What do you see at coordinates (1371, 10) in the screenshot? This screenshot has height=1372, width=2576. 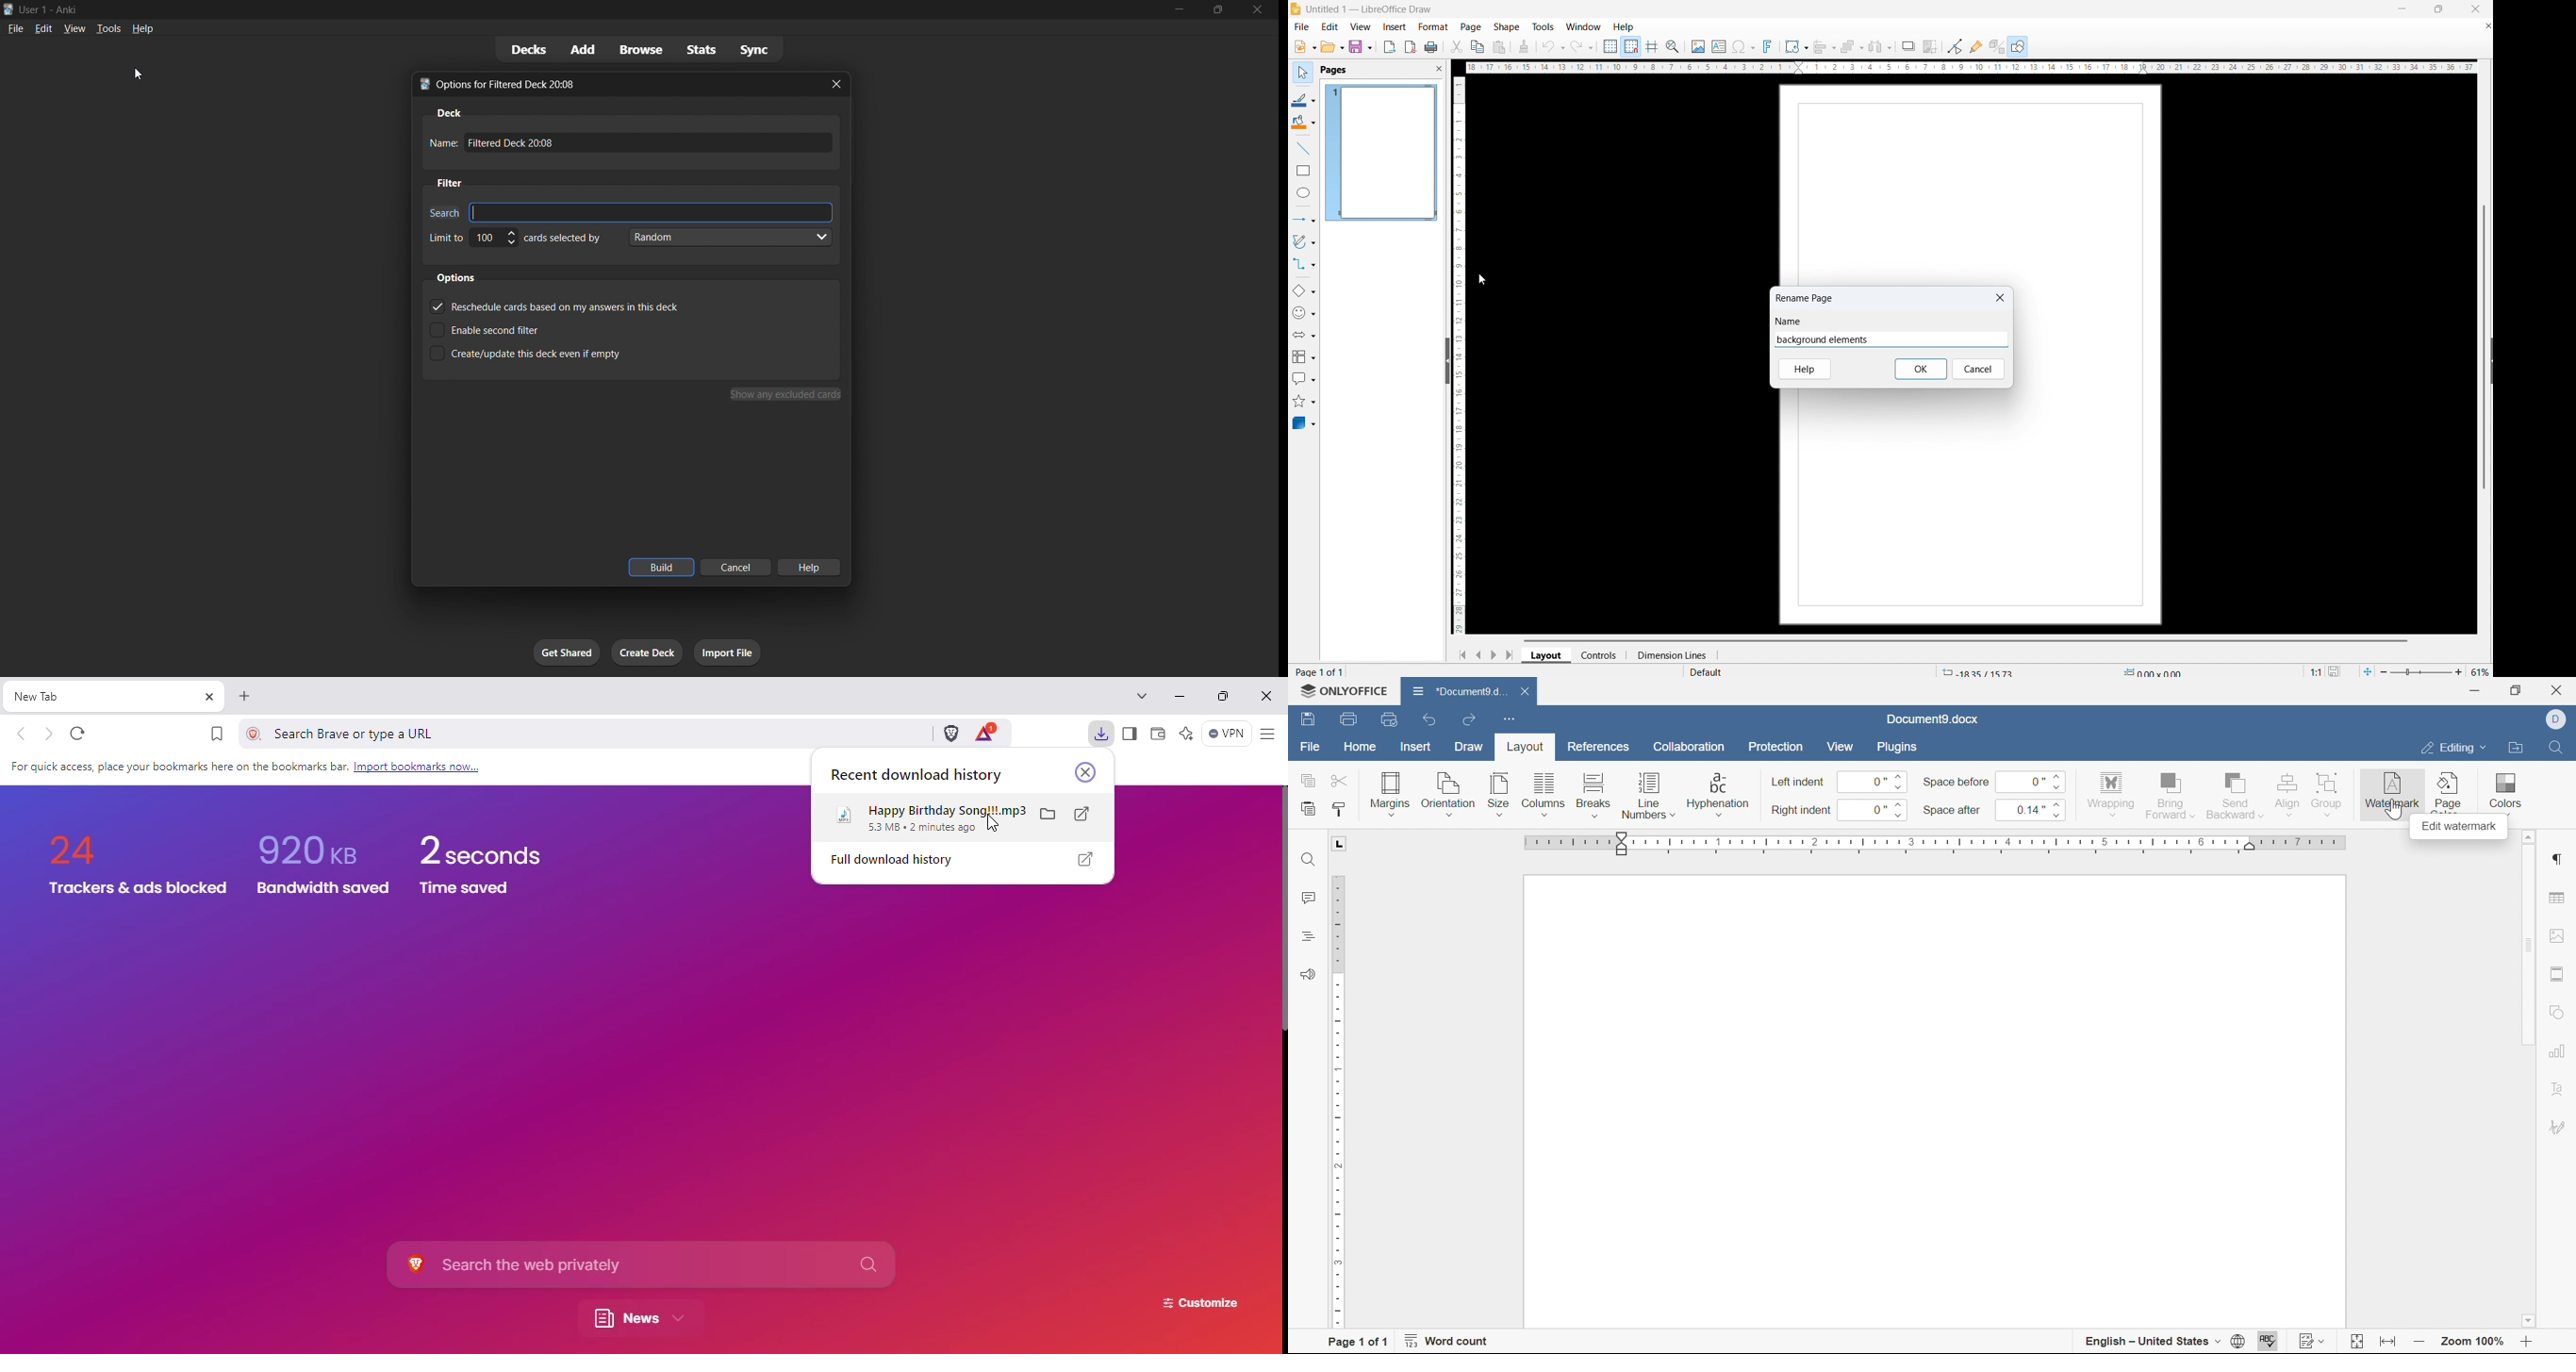 I see `document title` at bounding box center [1371, 10].